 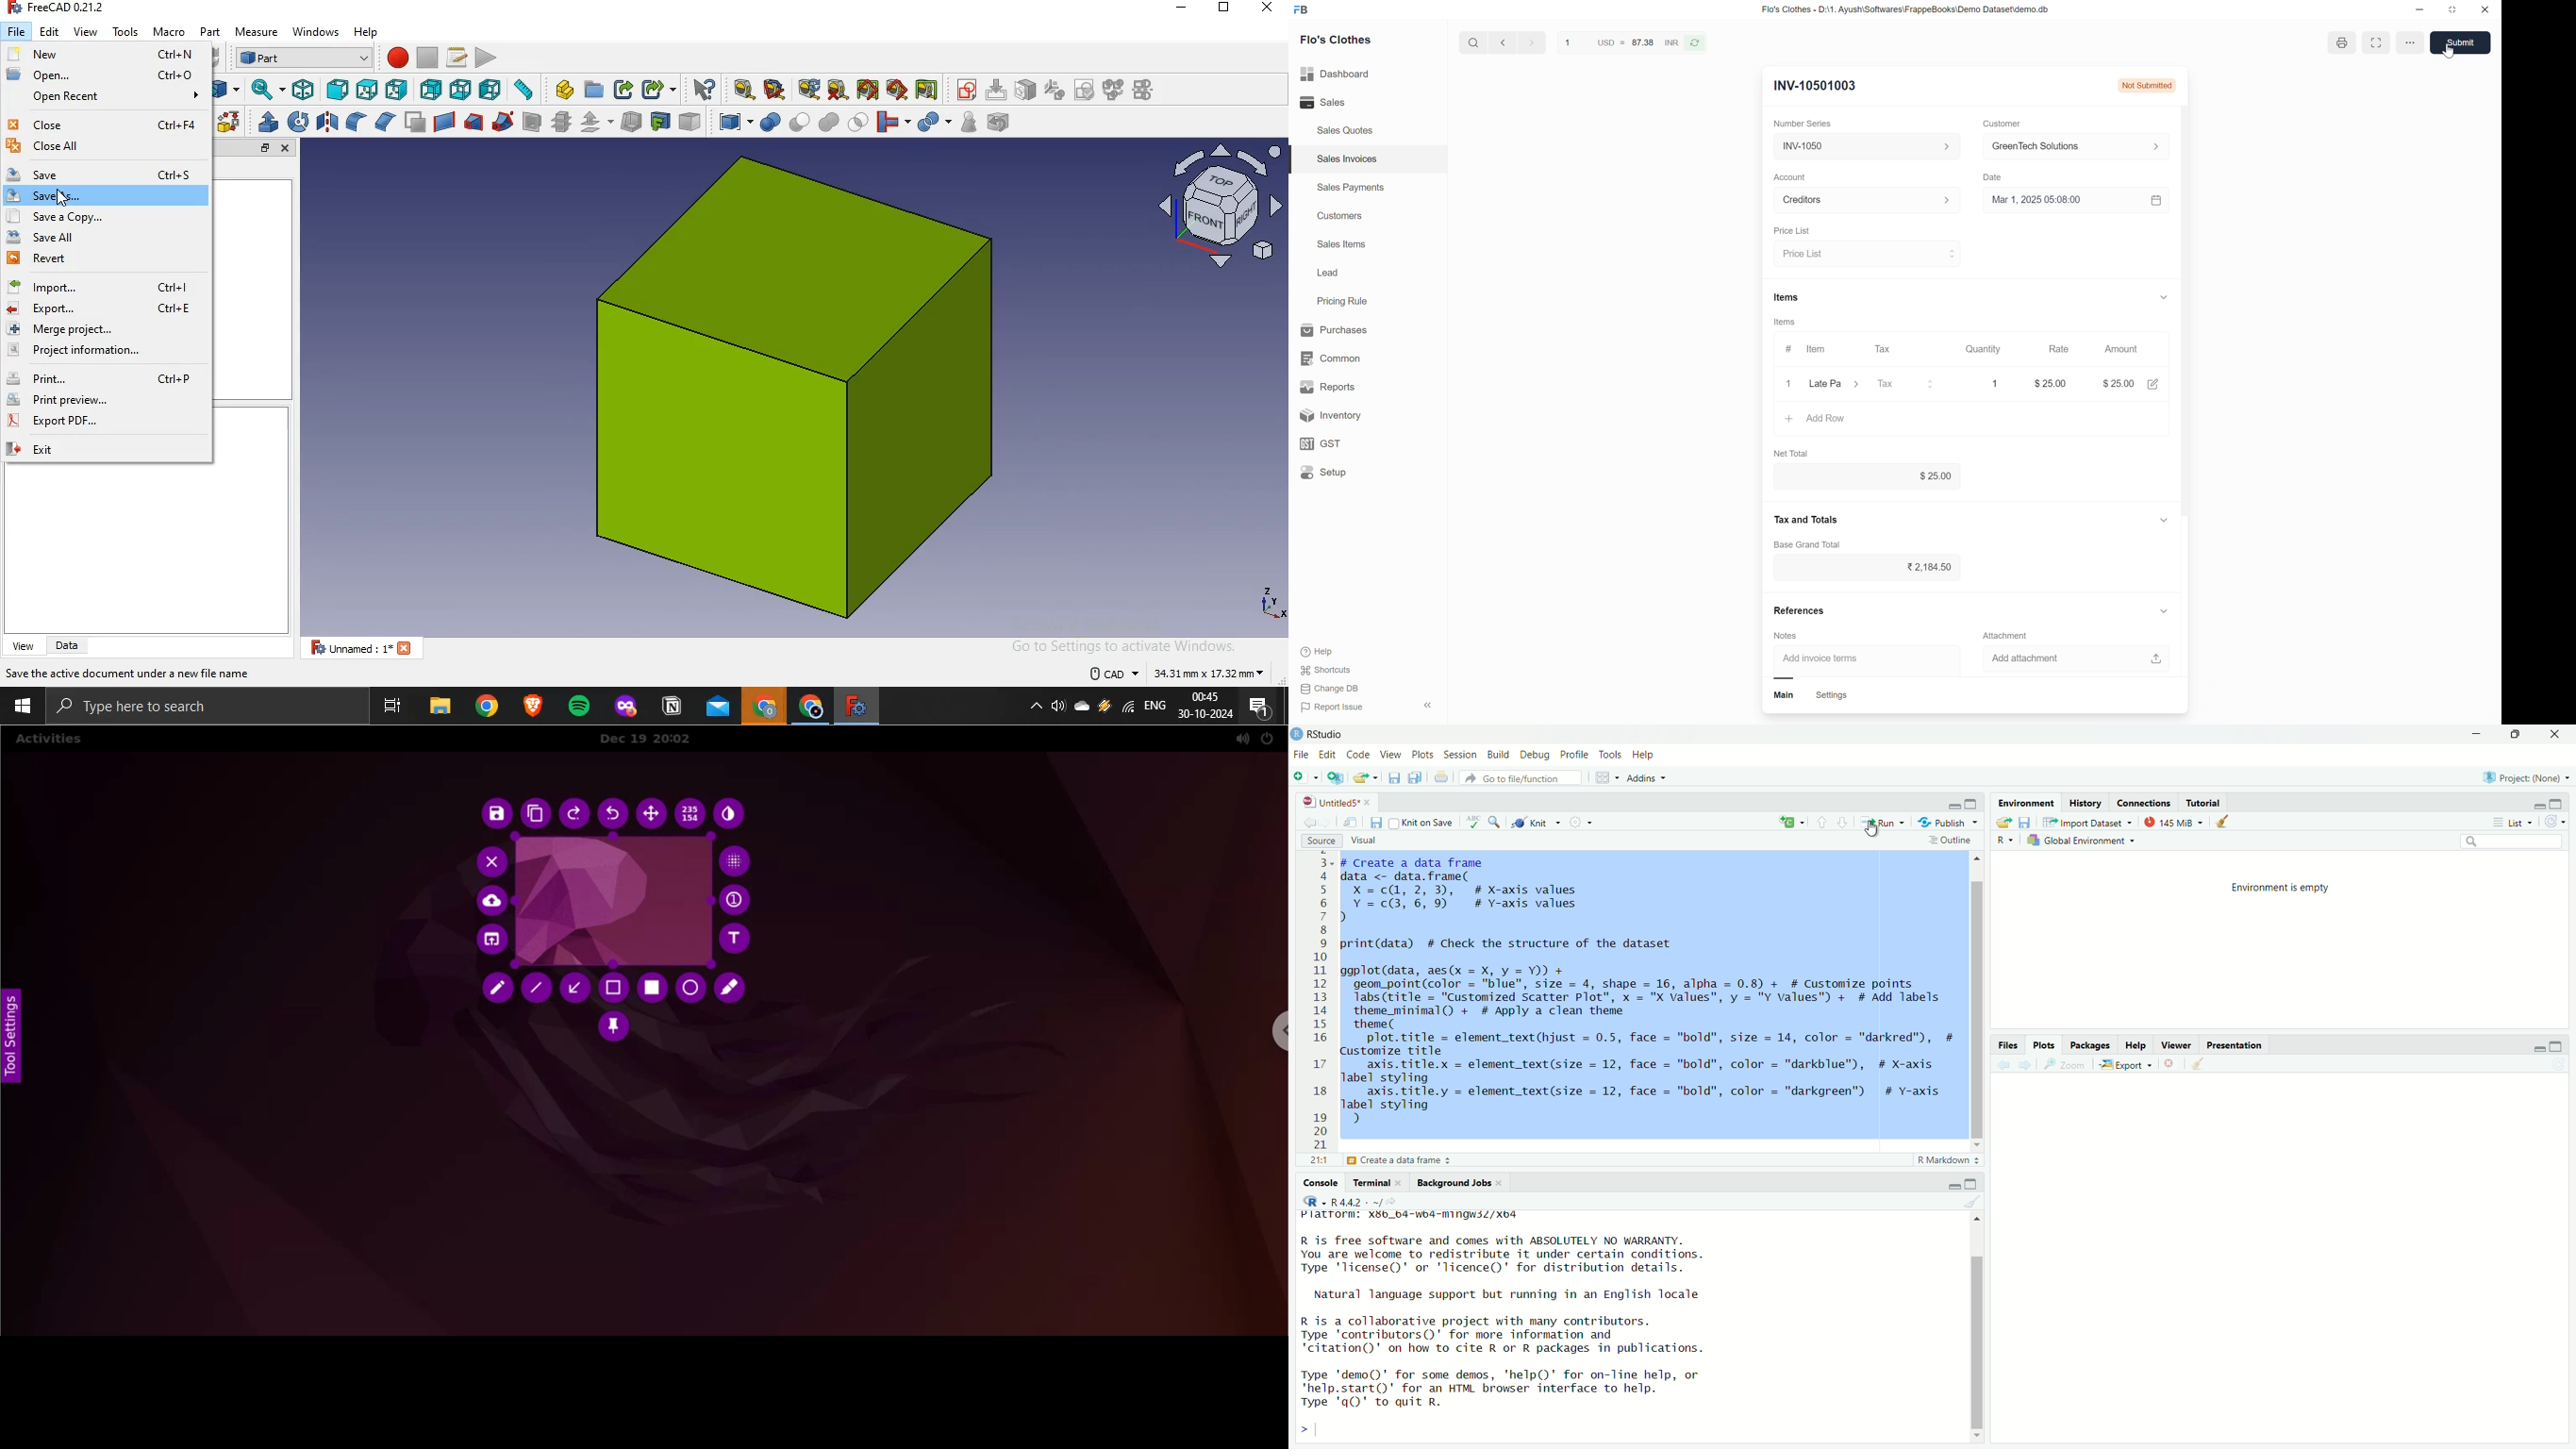 What do you see at coordinates (1502, 45) in the screenshot?
I see `go back ` at bounding box center [1502, 45].